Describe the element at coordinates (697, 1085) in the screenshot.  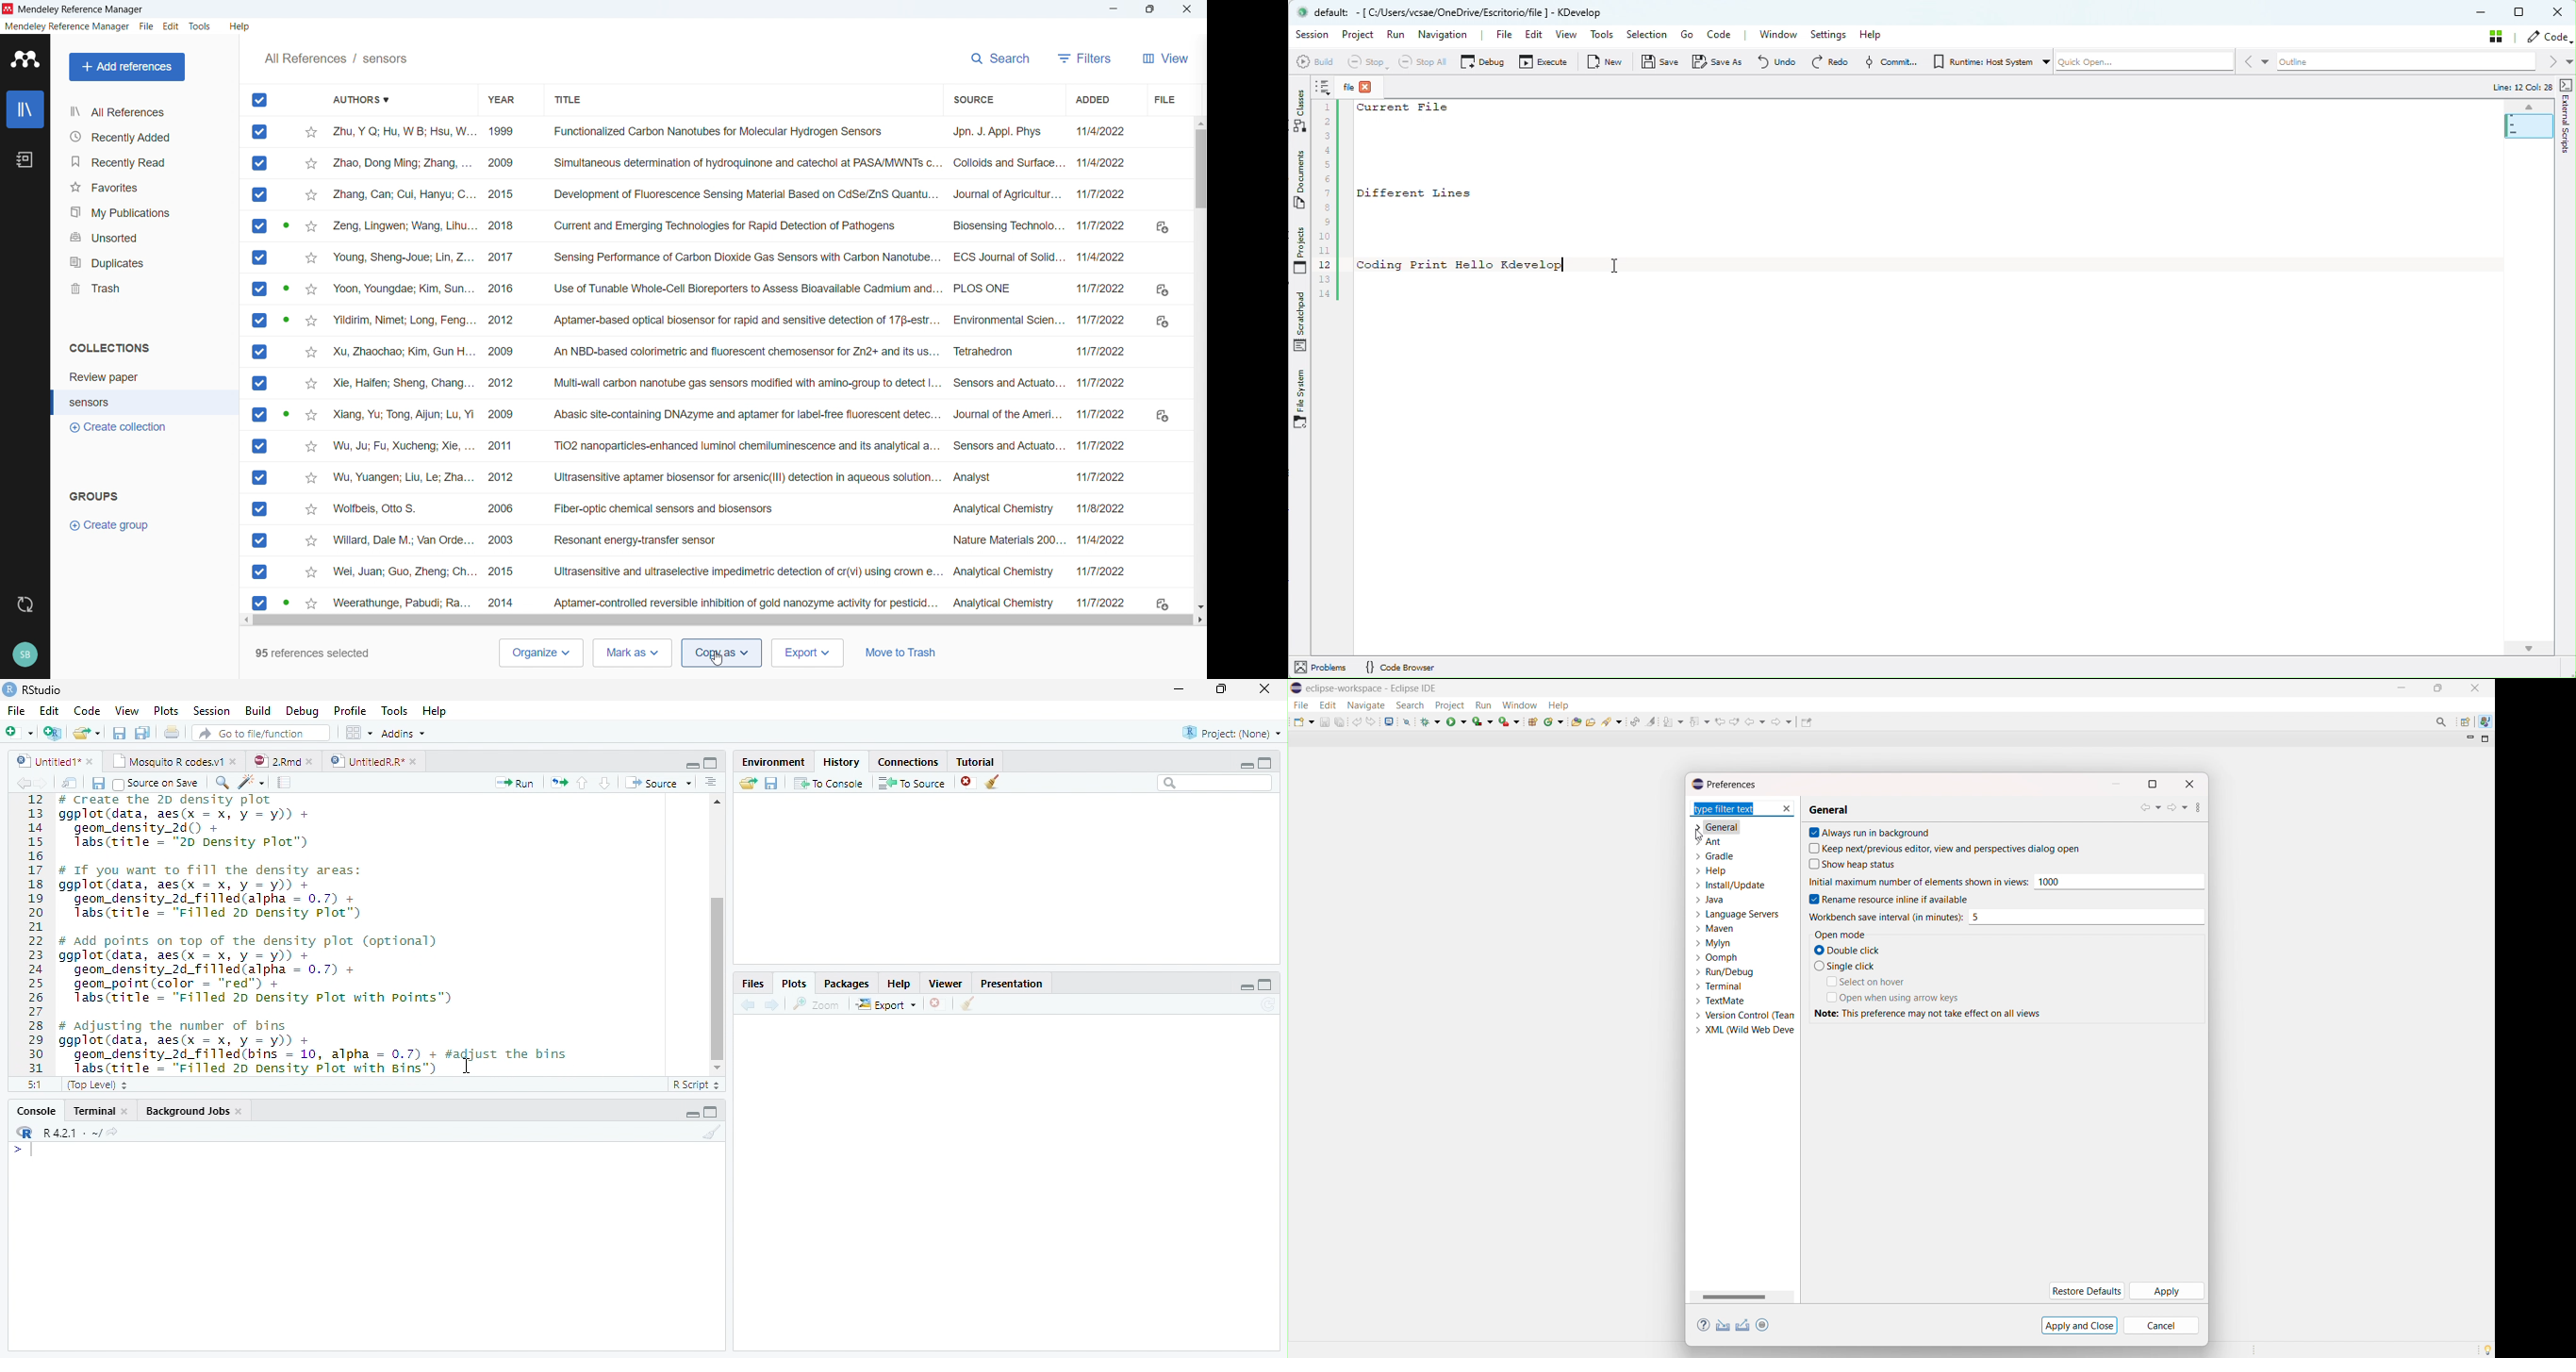
I see `R Script` at that location.